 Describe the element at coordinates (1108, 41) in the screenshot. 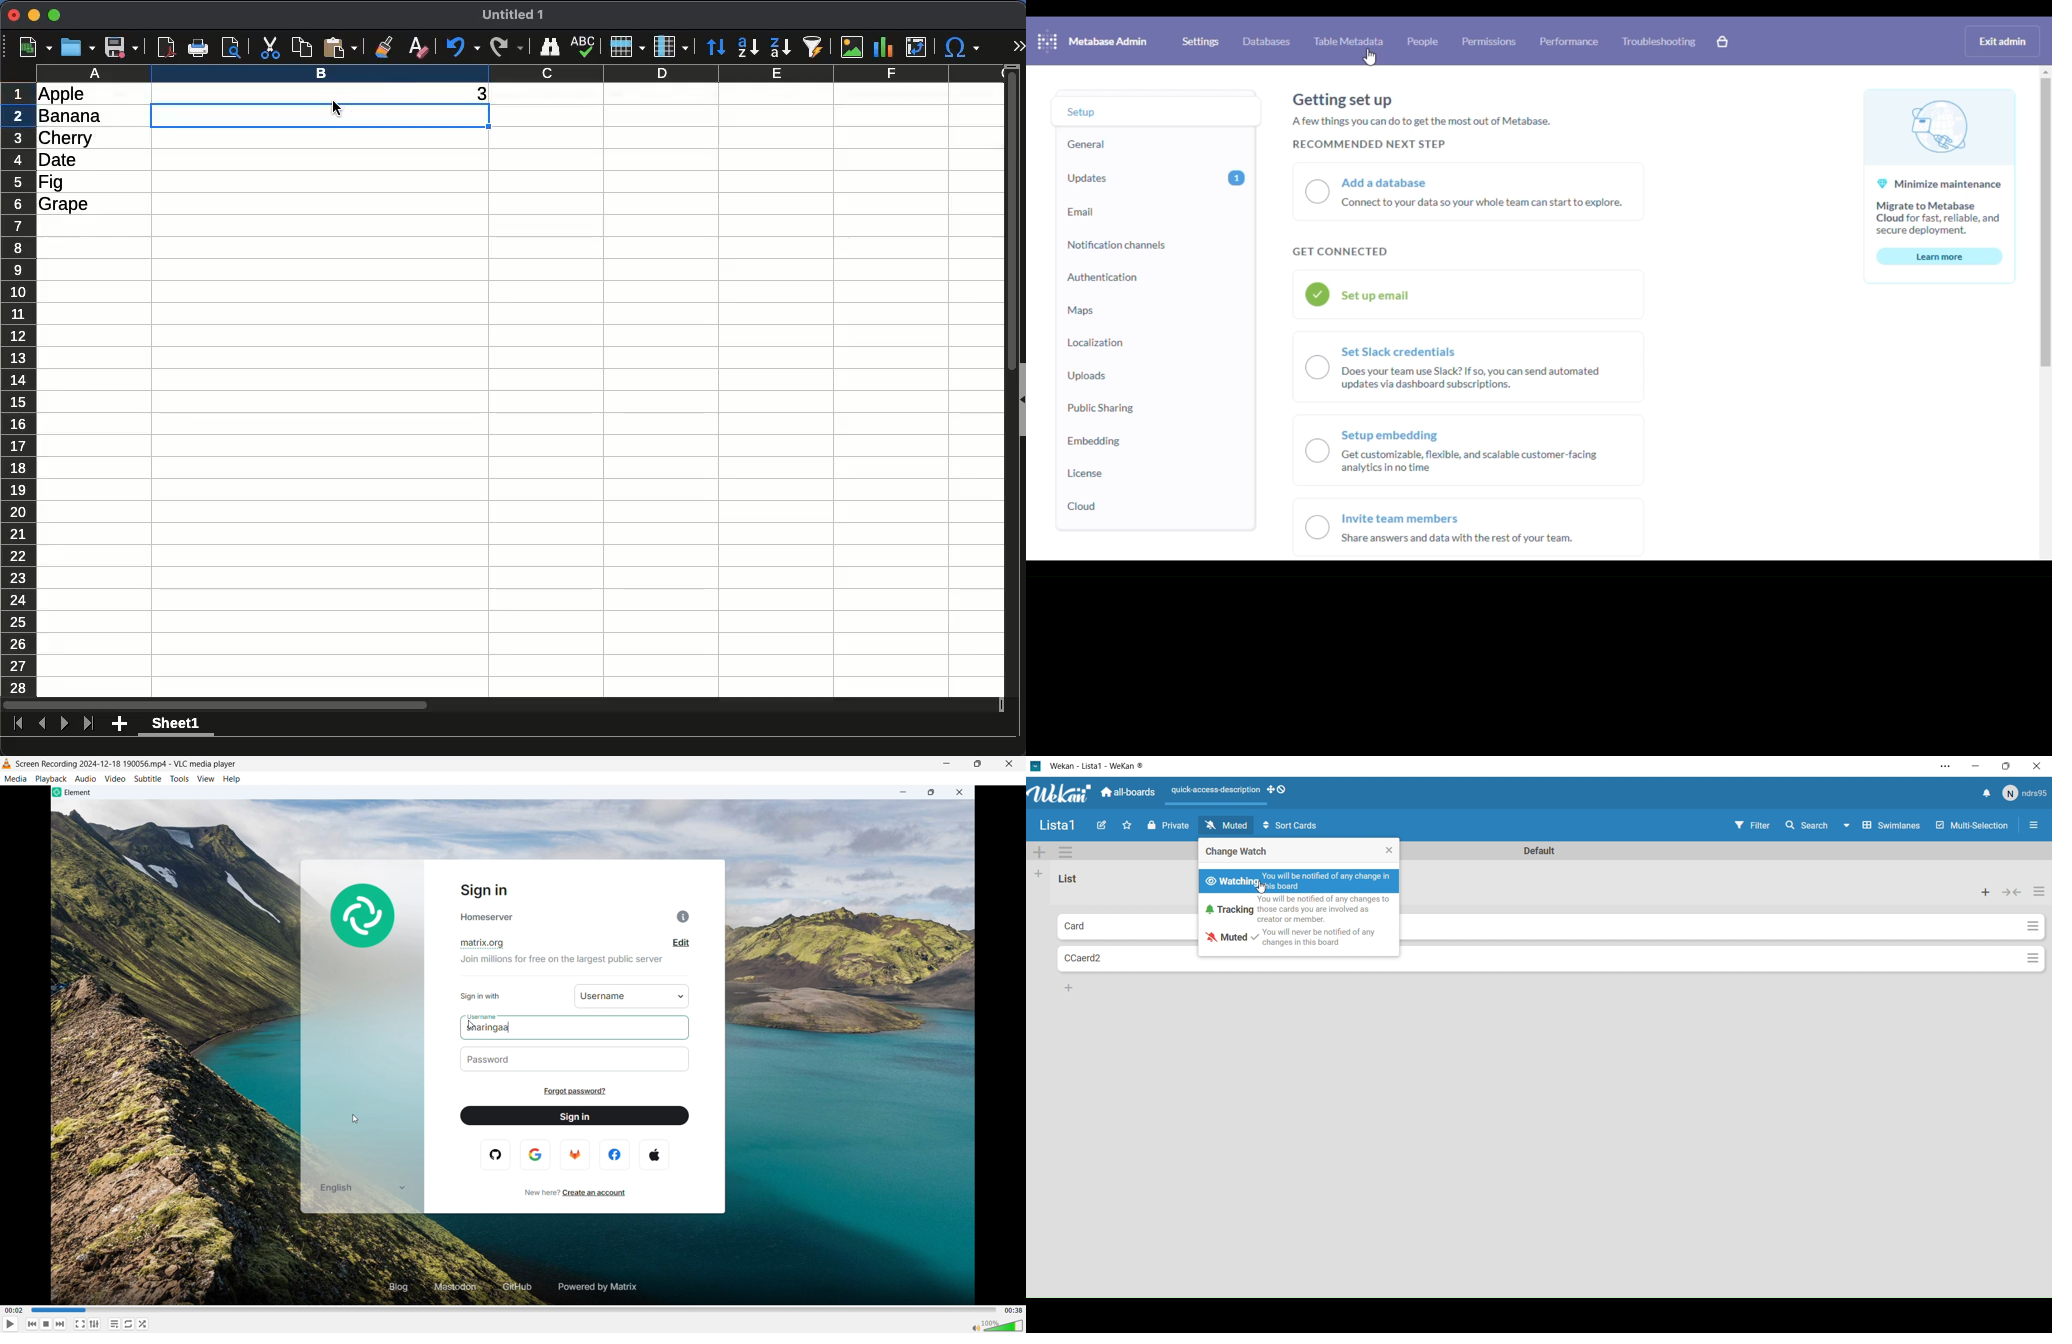

I see `metabase admin` at that location.